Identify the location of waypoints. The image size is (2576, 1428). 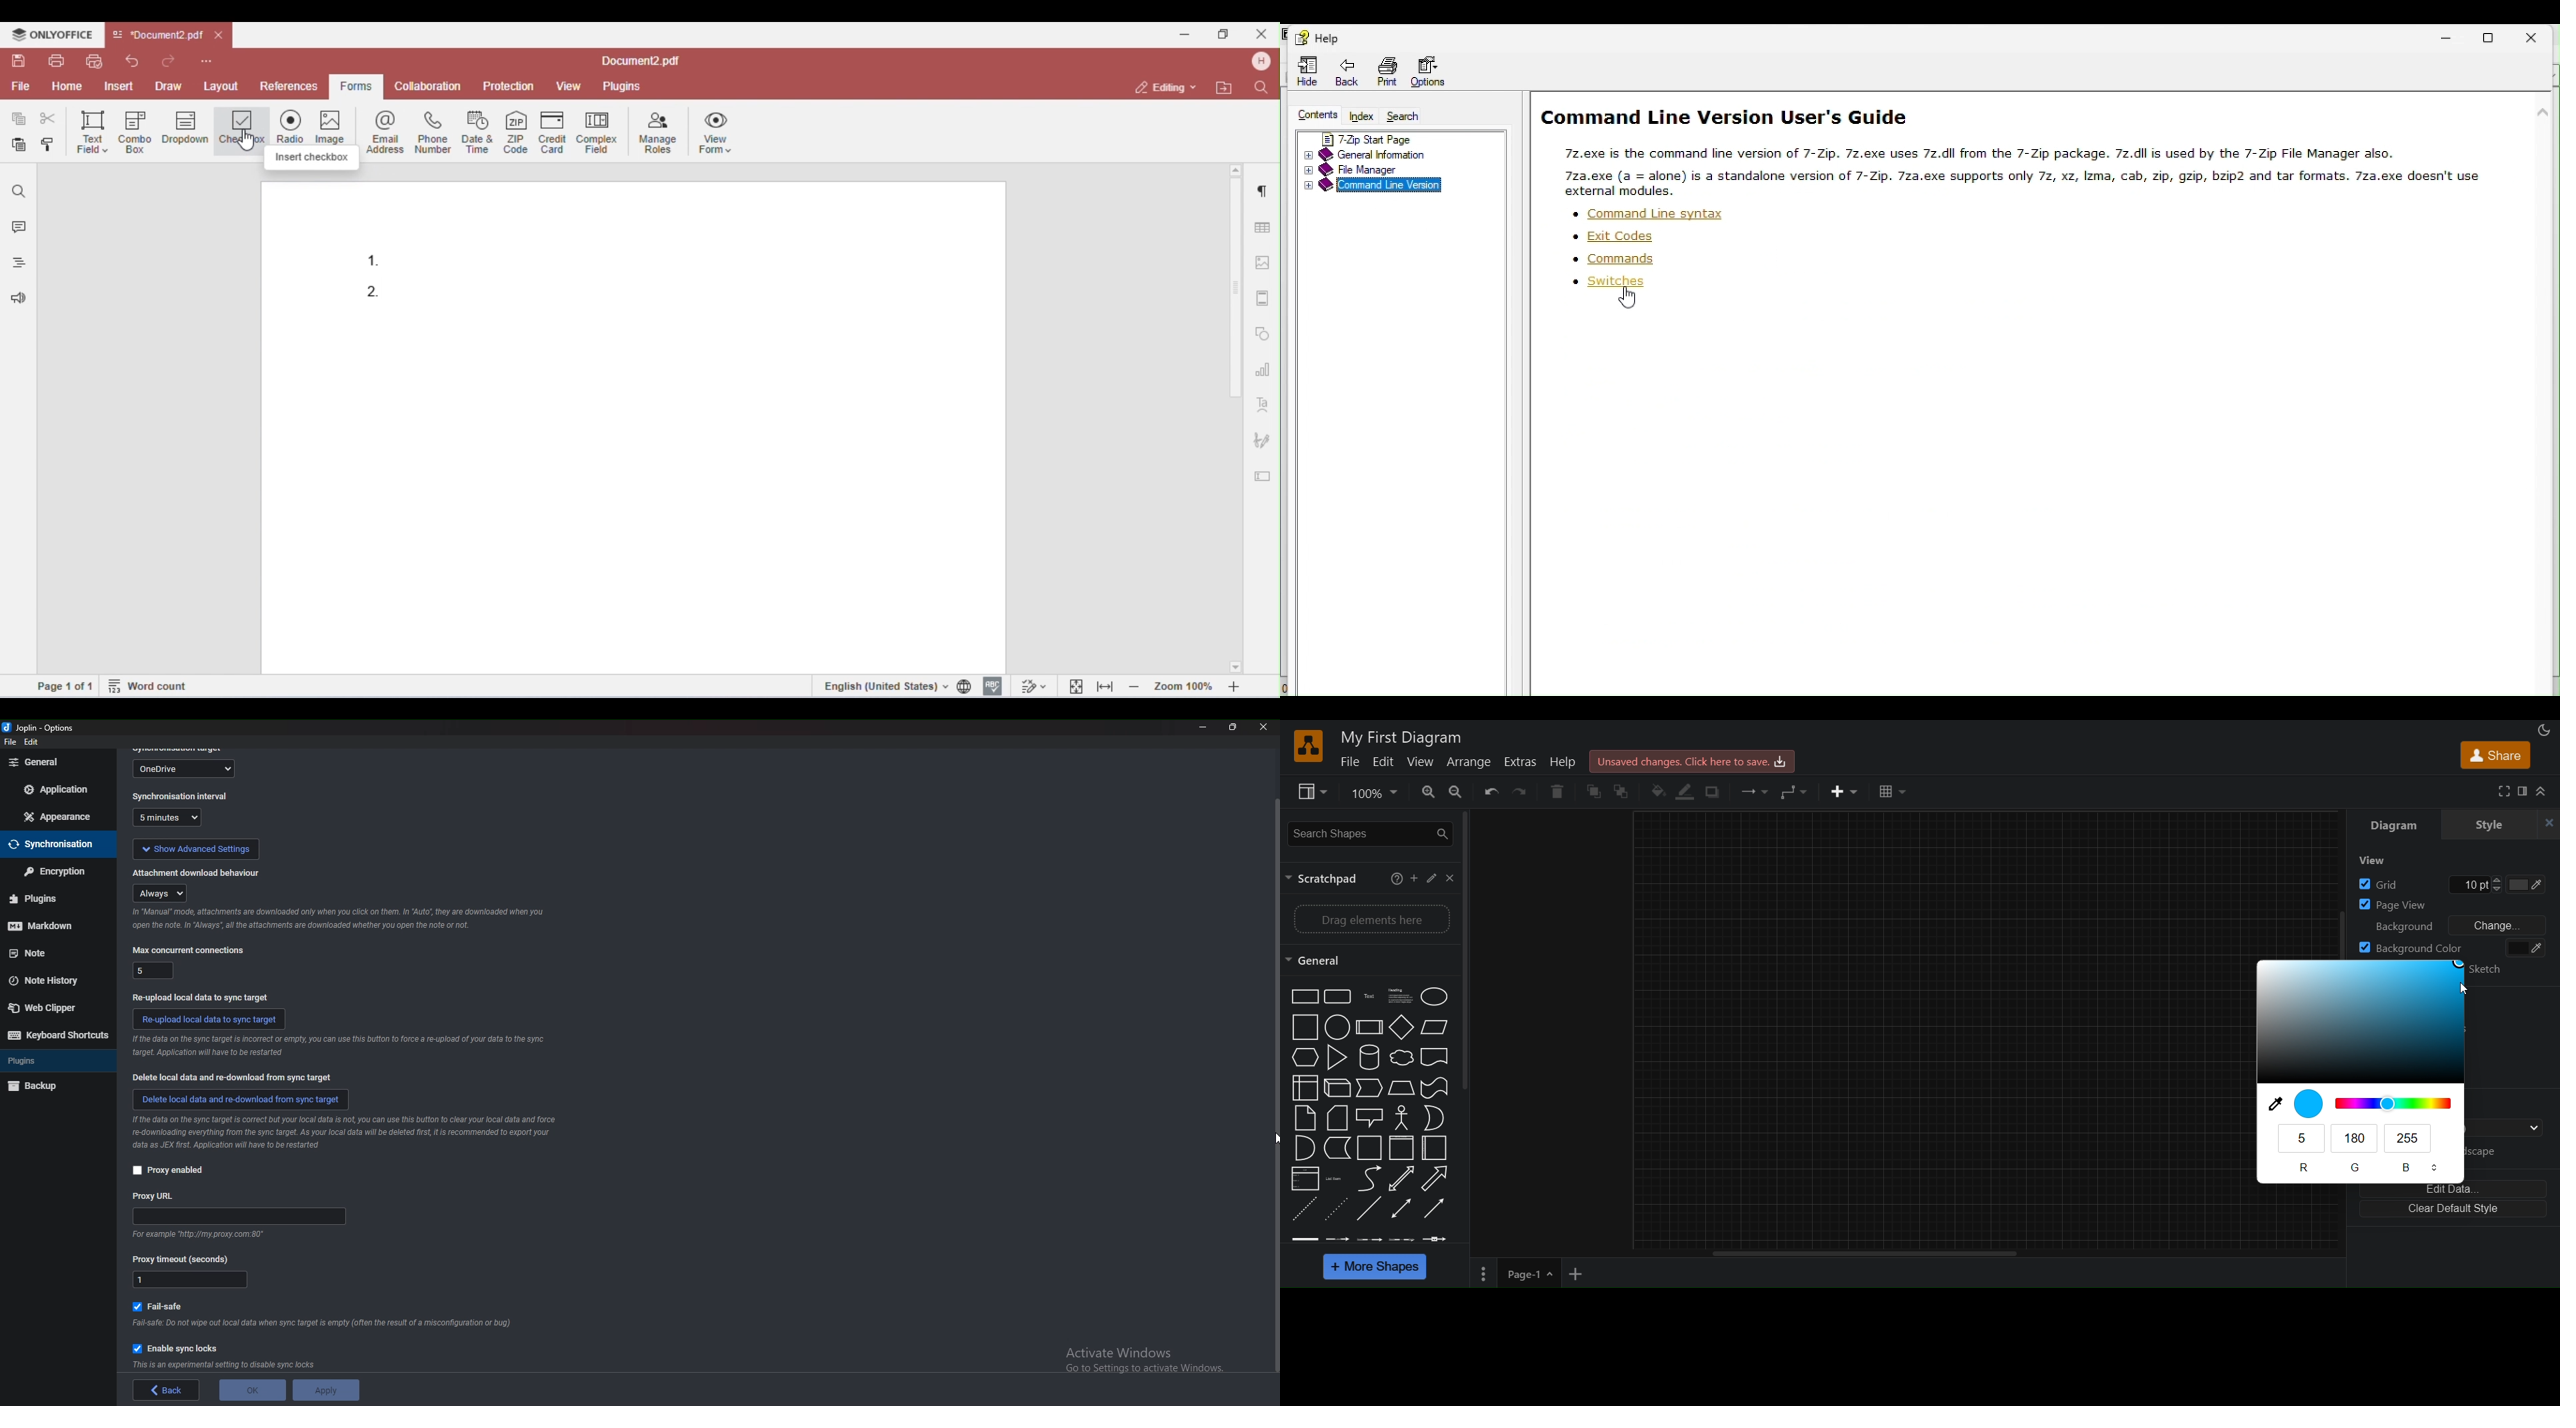
(1795, 793).